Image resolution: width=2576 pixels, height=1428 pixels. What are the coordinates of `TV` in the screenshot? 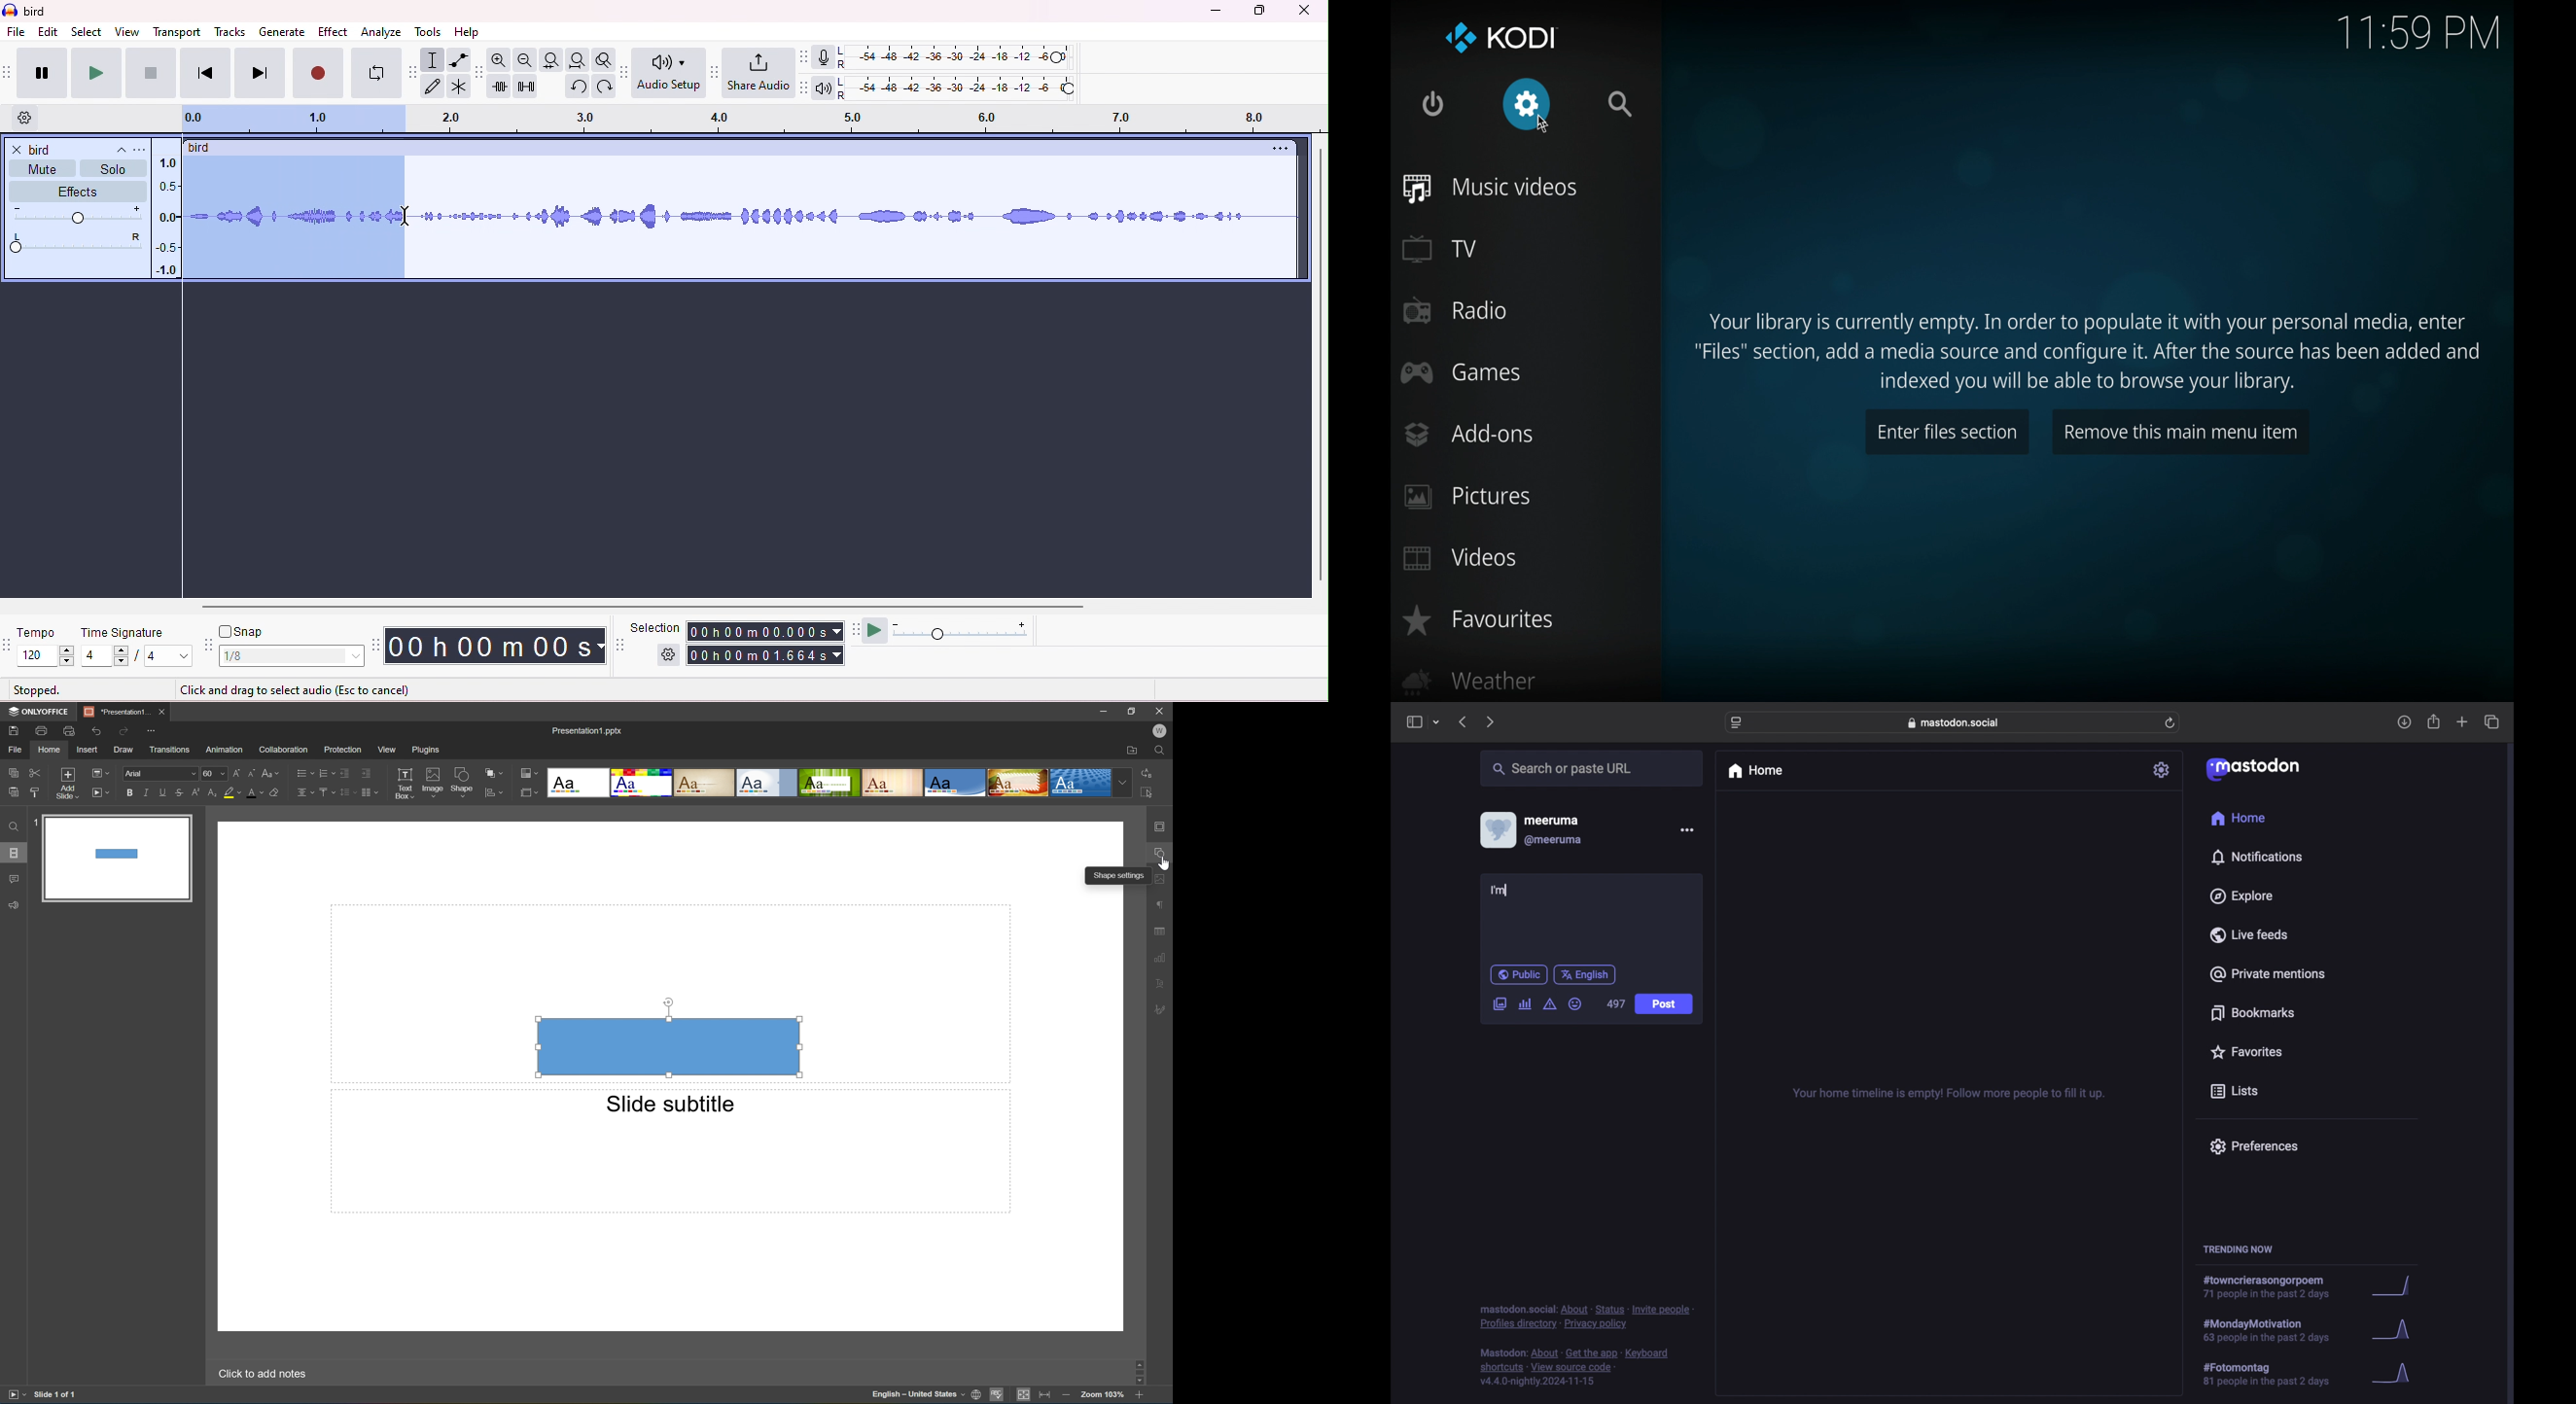 It's located at (1440, 248).